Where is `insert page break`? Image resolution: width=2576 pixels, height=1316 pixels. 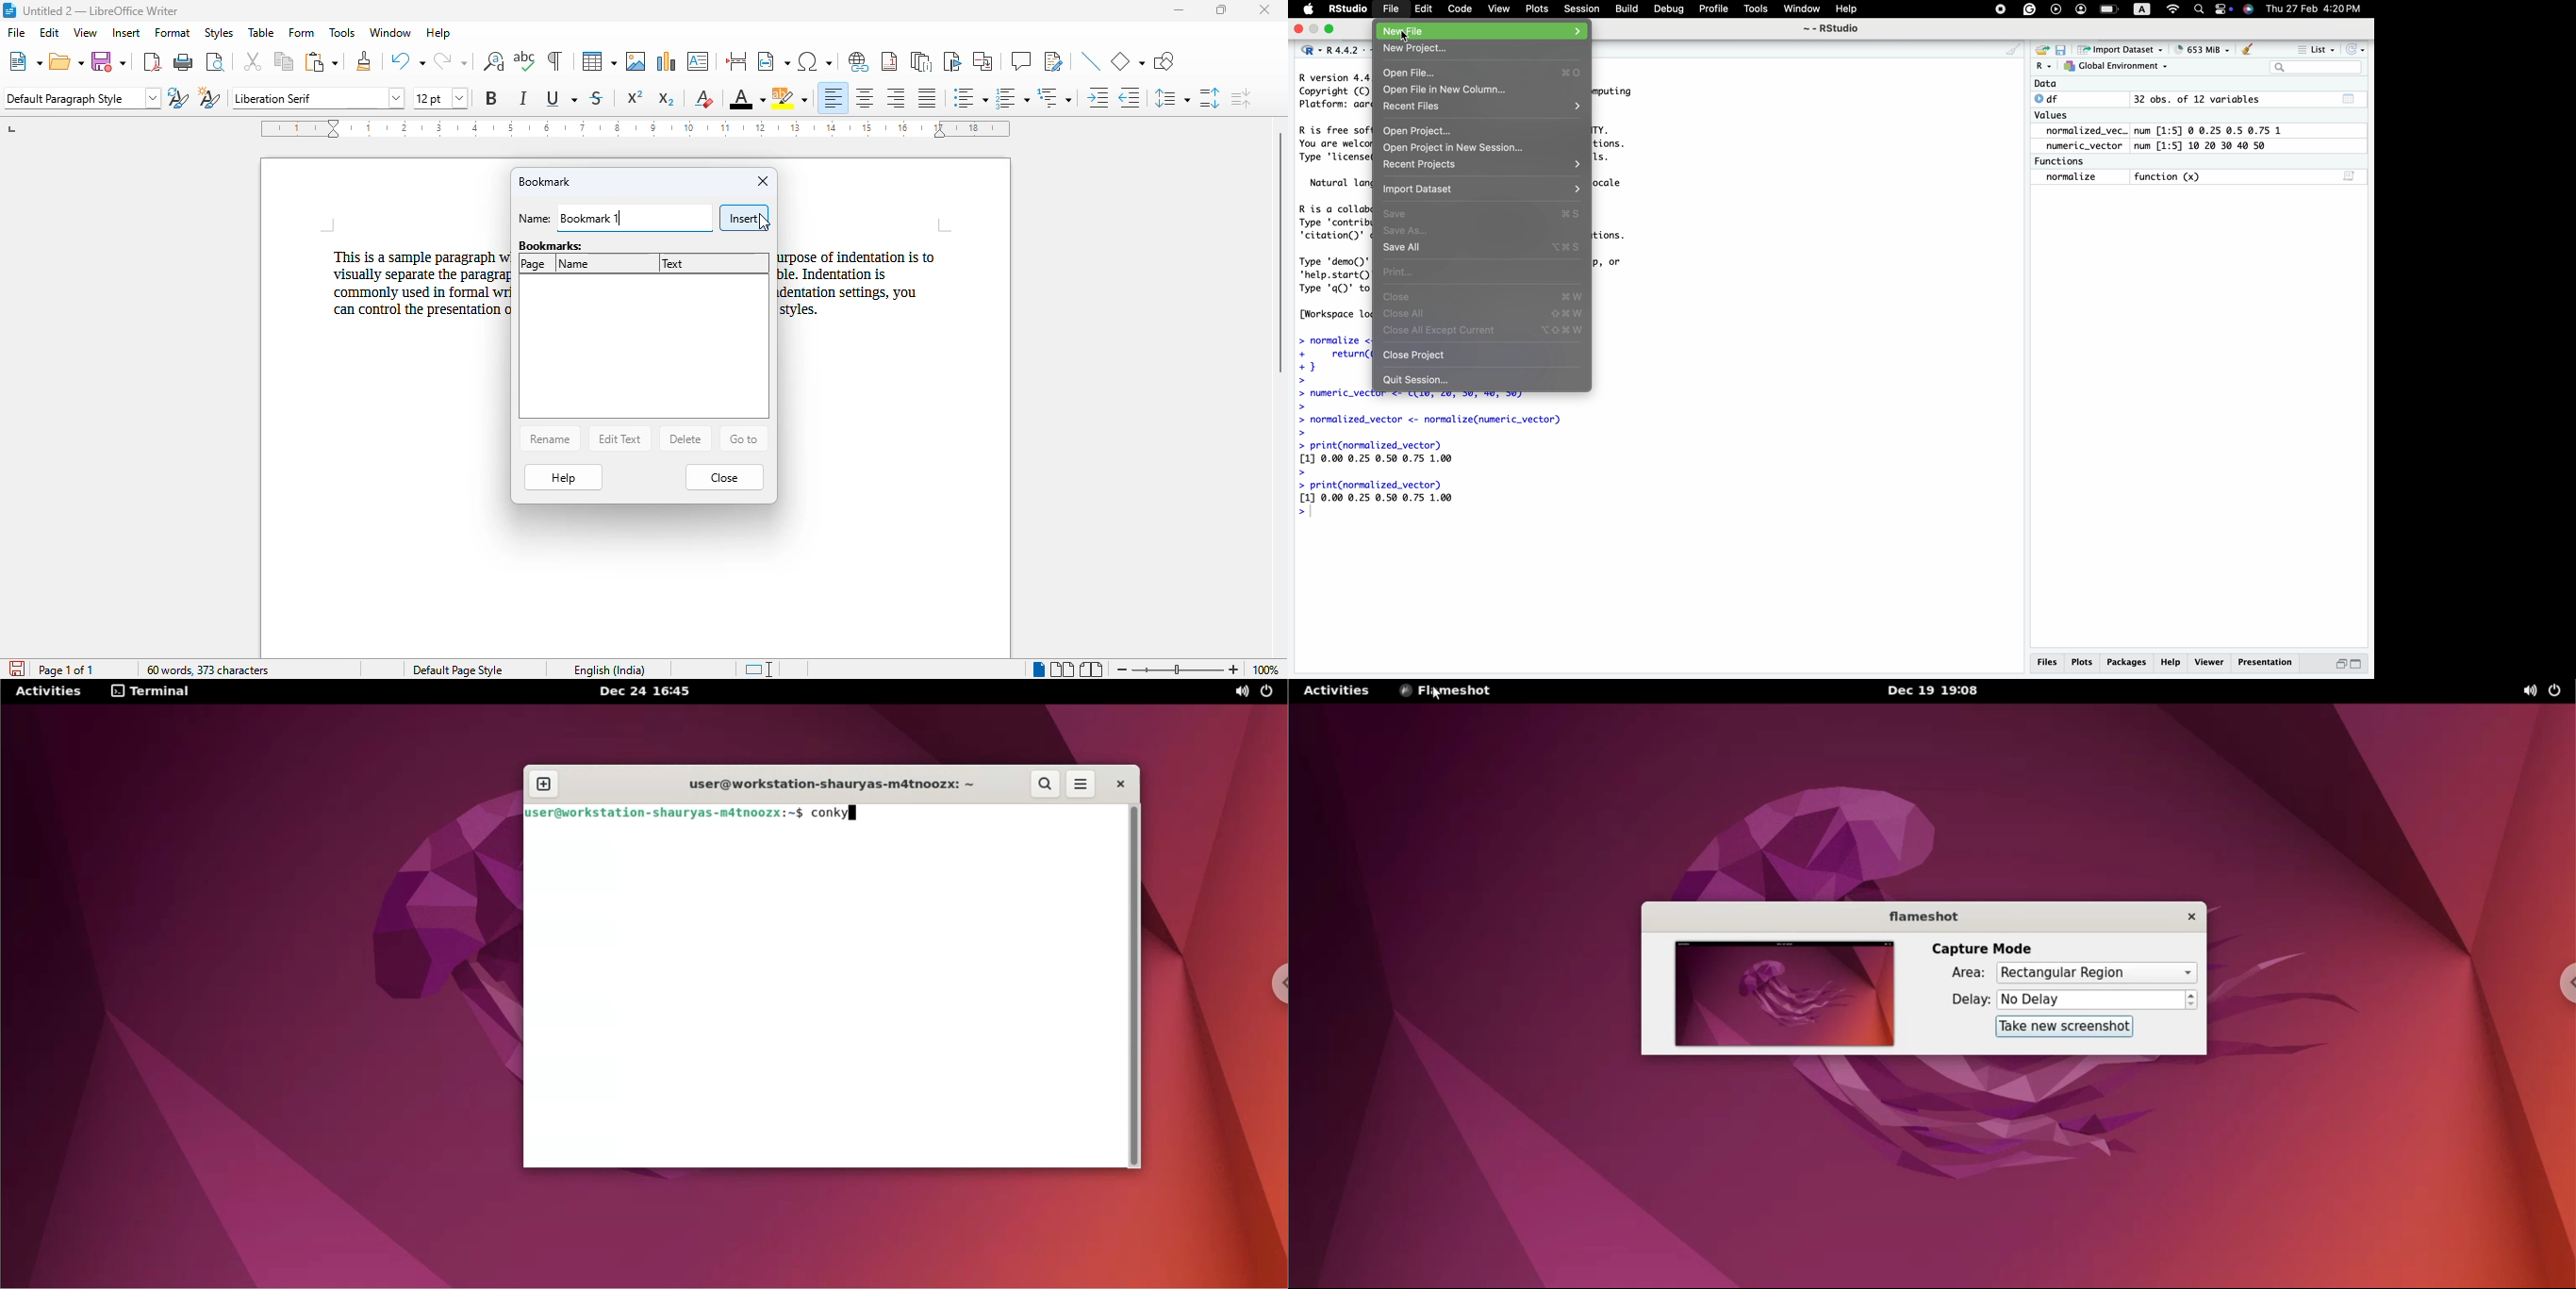 insert page break is located at coordinates (737, 61).